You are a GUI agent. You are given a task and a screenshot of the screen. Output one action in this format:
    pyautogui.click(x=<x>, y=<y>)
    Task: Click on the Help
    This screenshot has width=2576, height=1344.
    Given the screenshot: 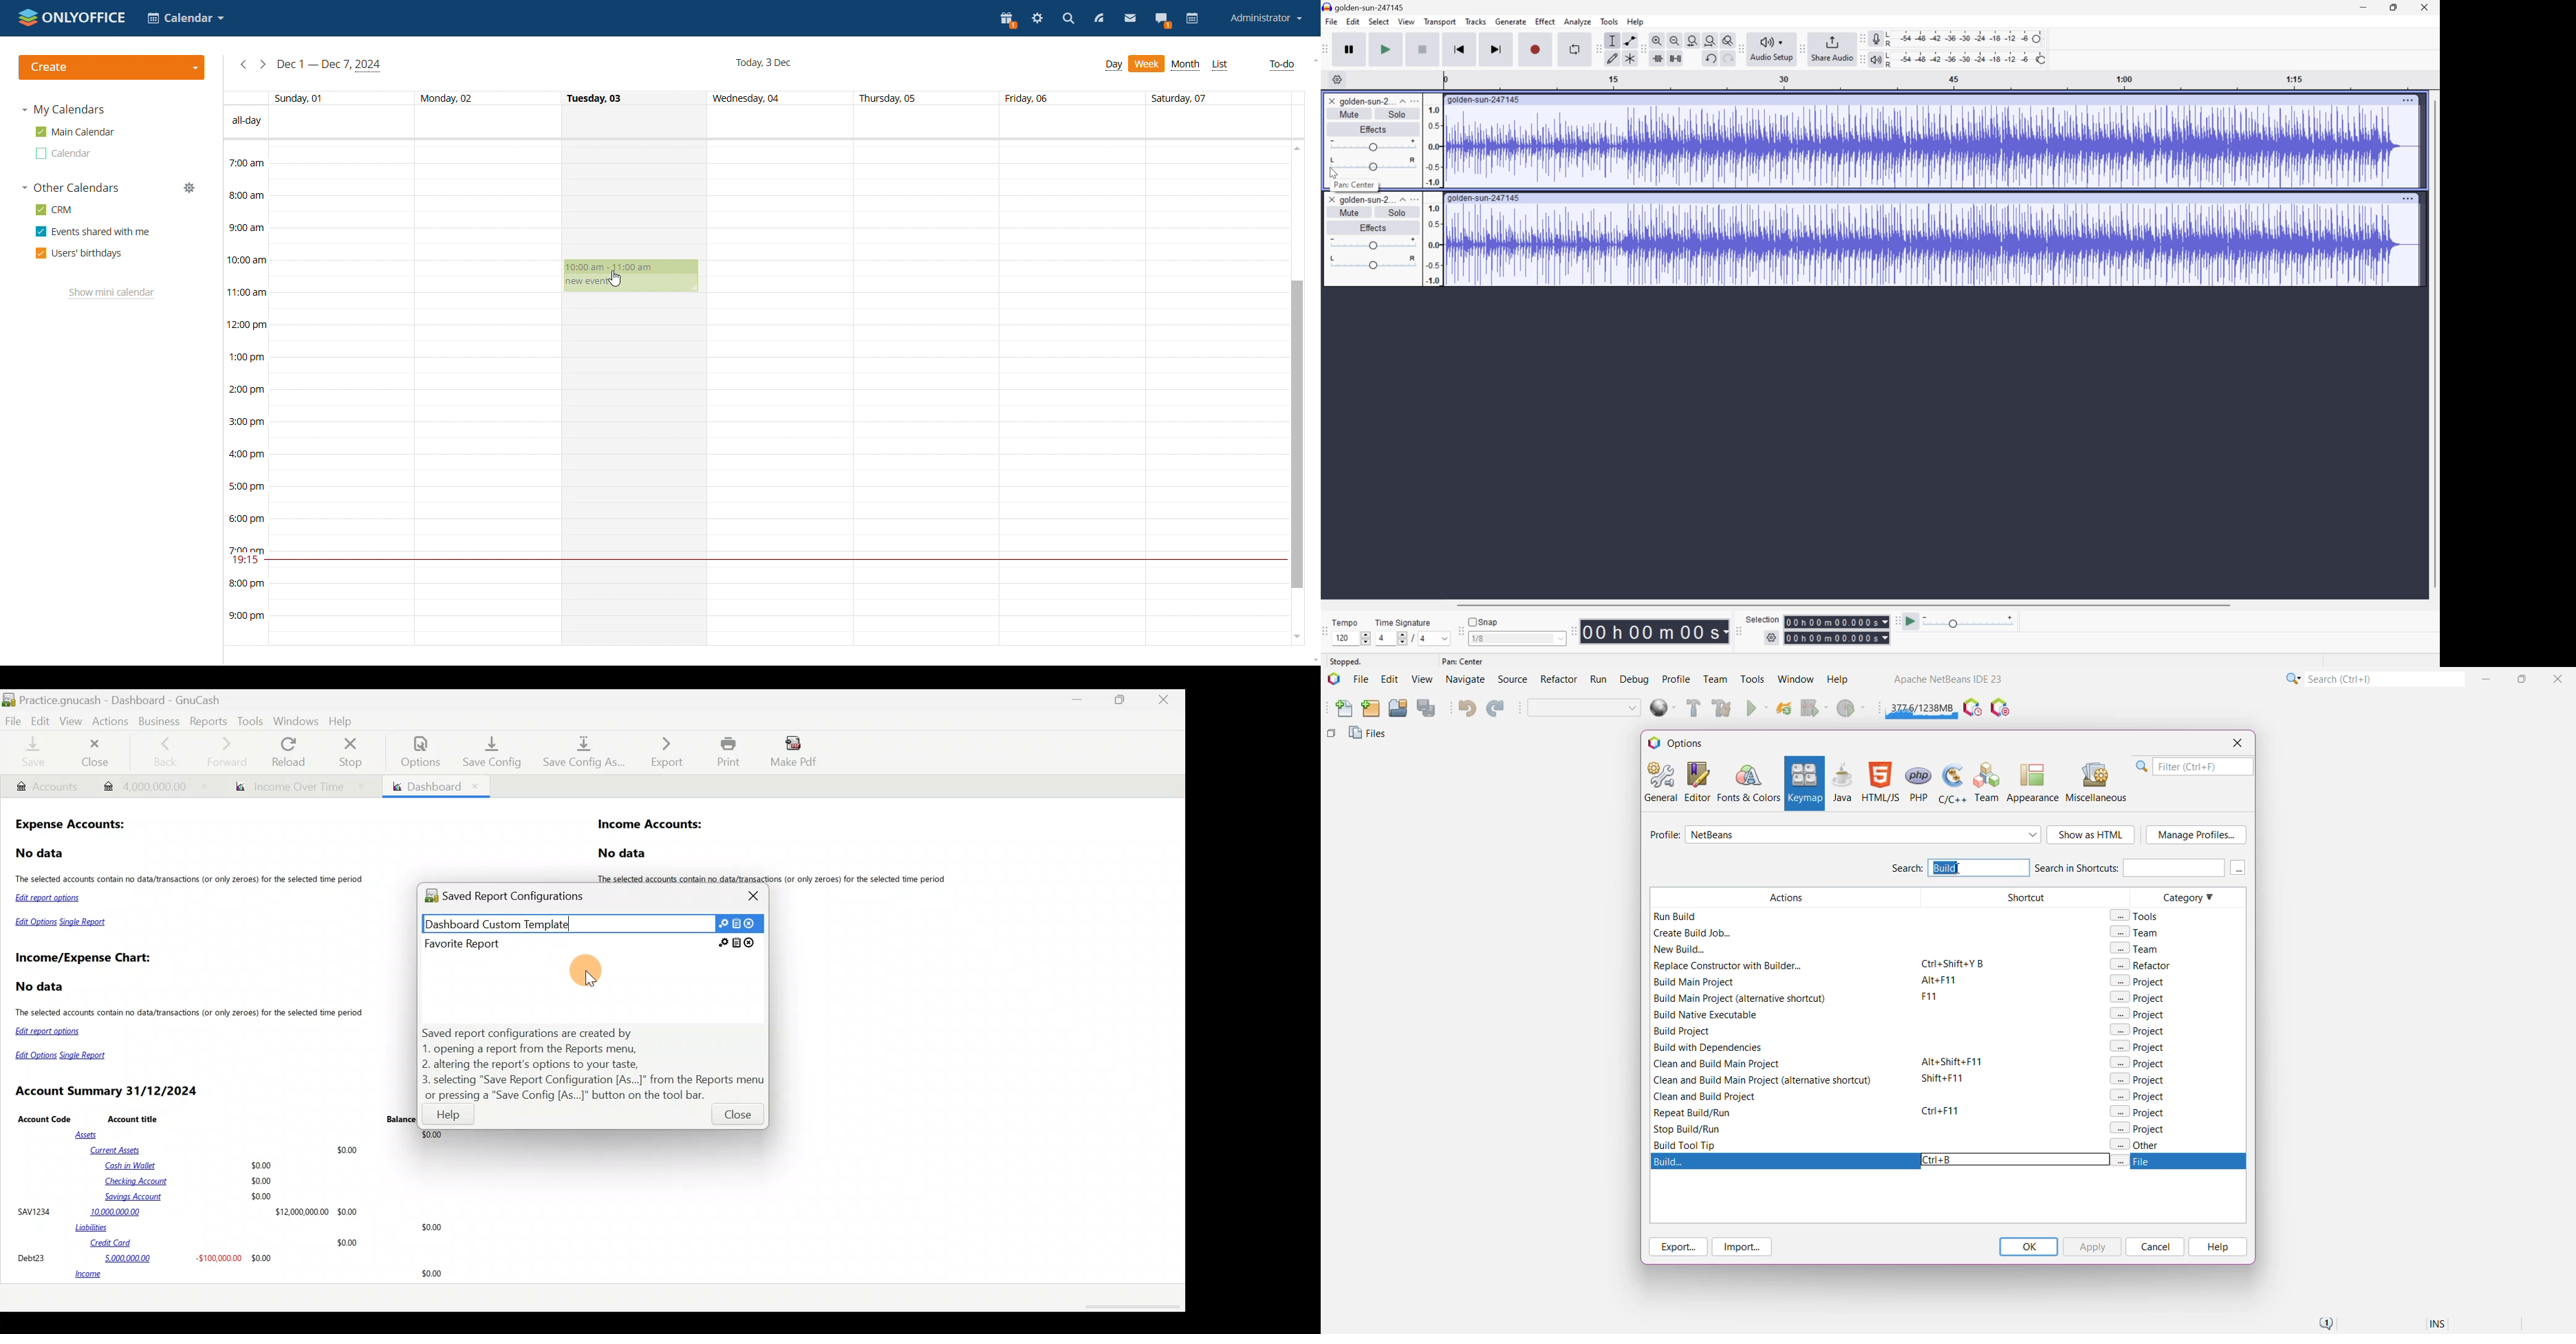 What is the action you would take?
    pyautogui.click(x=1636, y=21)
    